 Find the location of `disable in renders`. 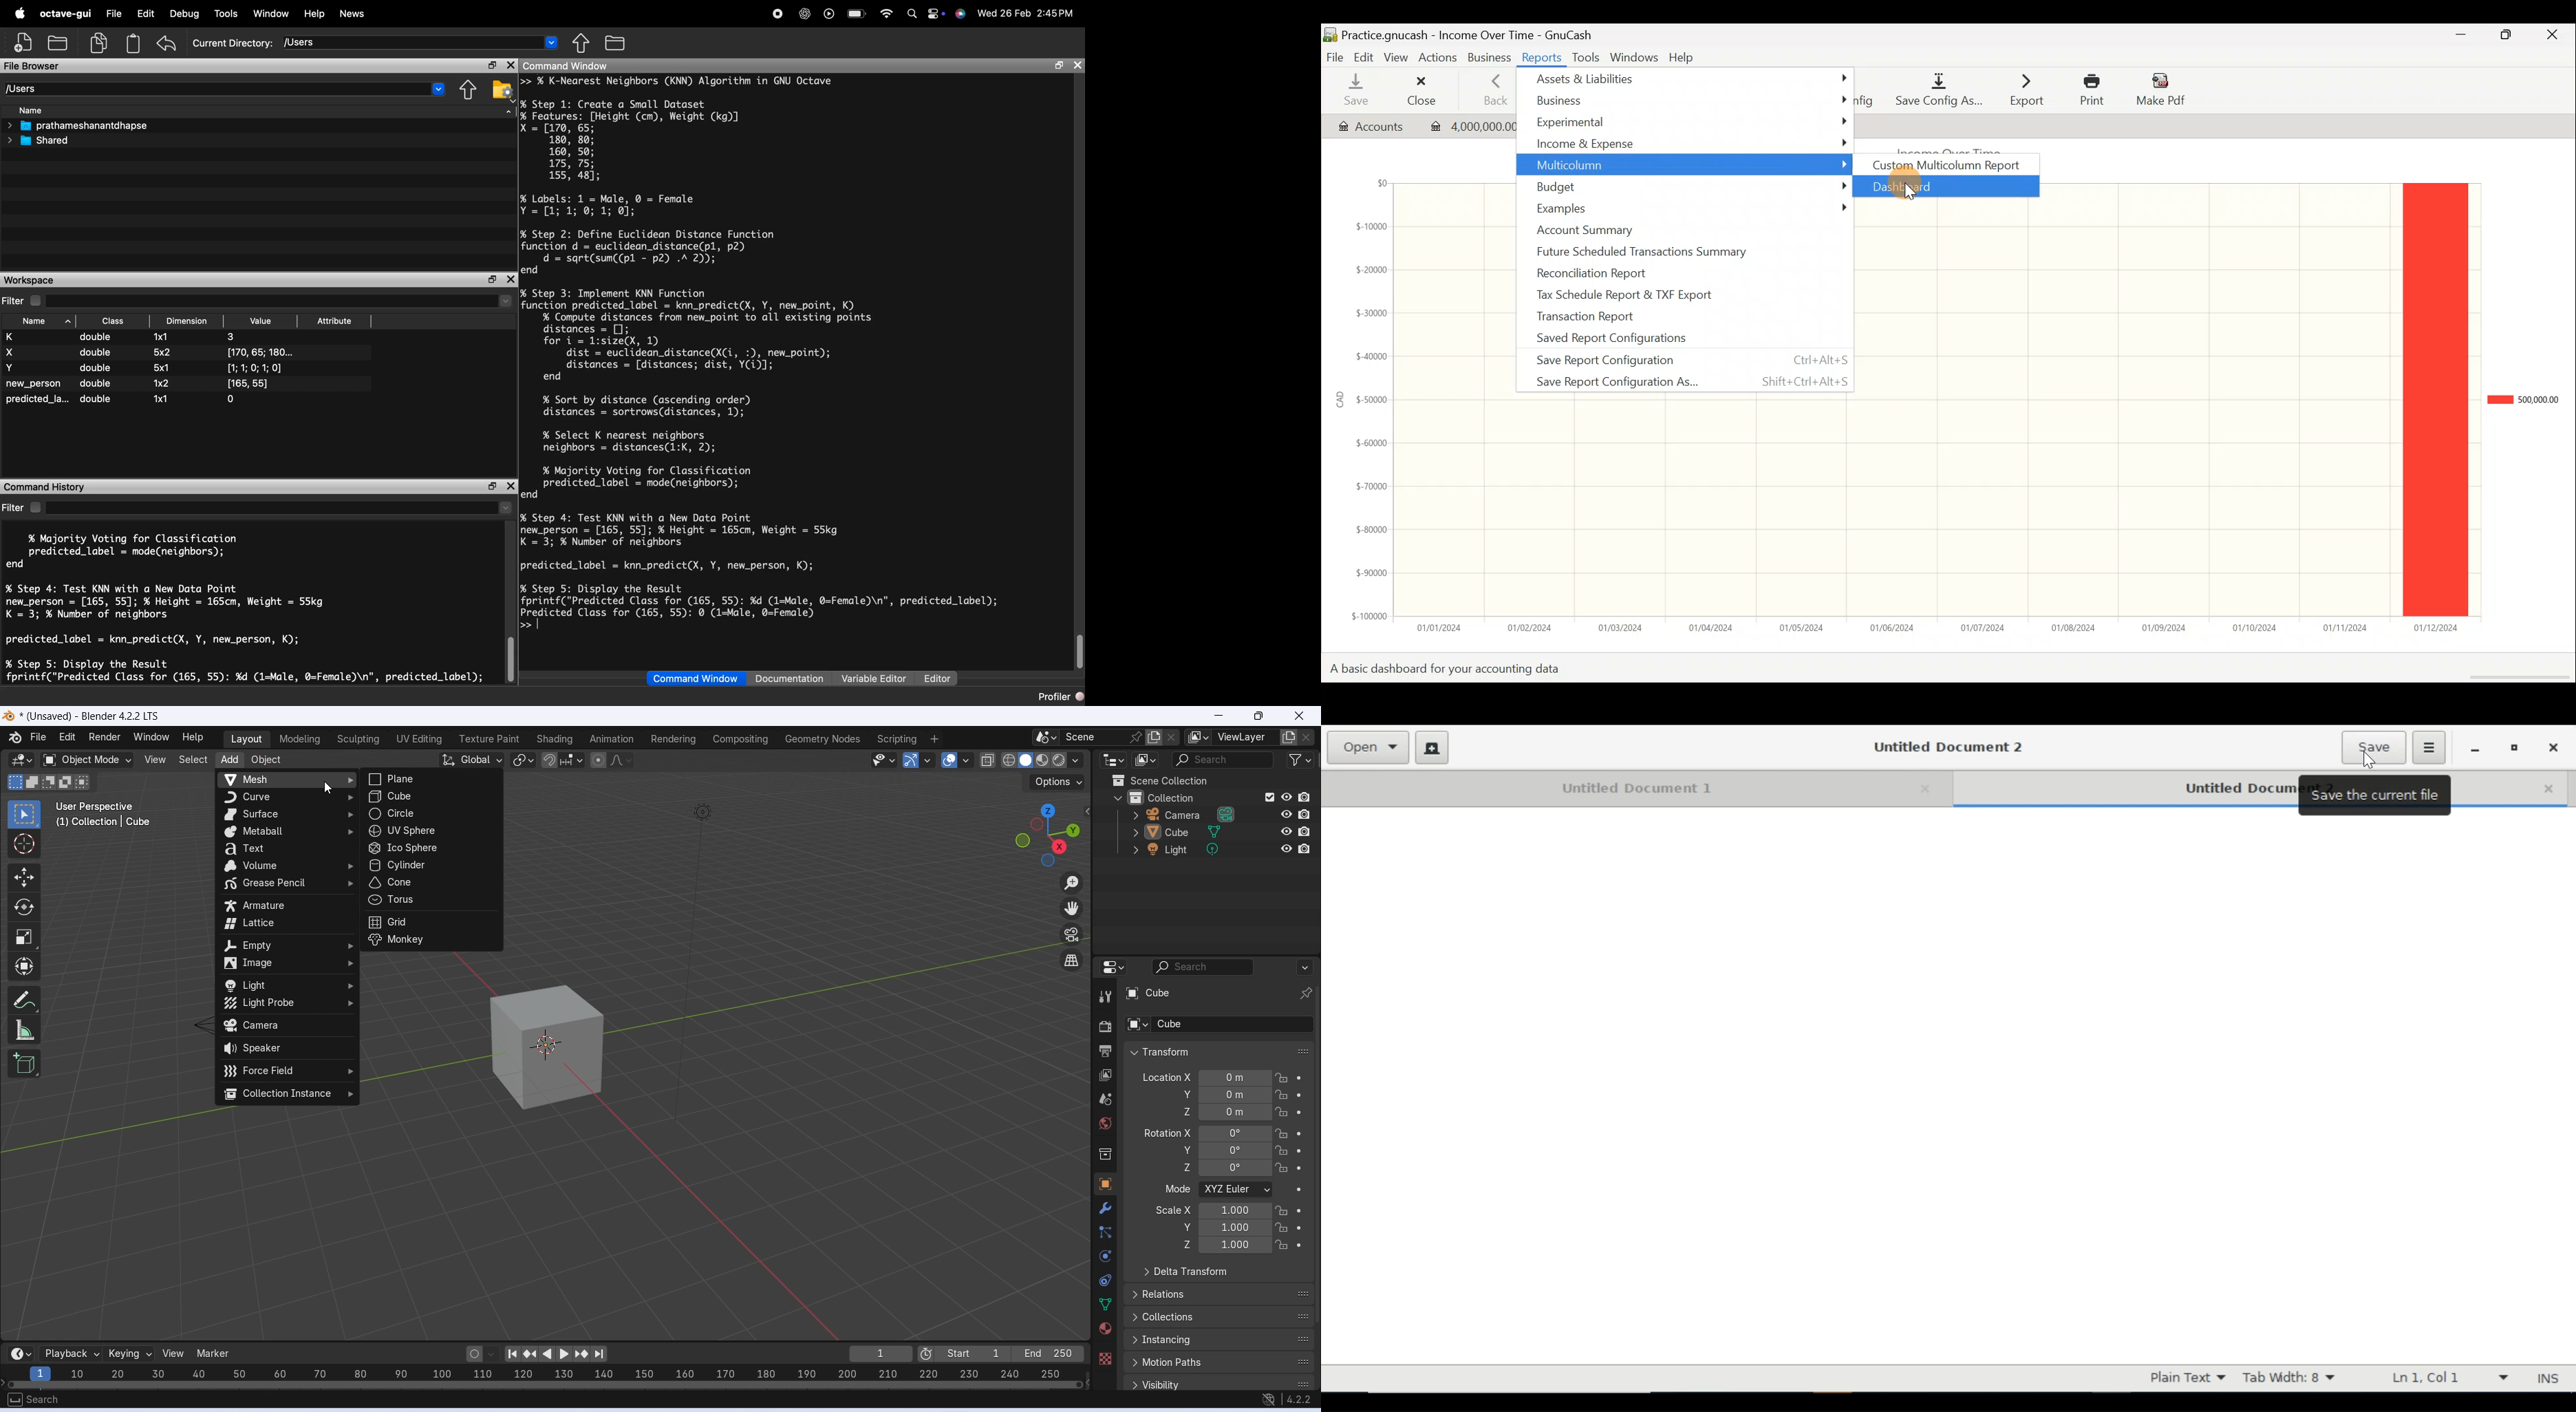

disable in renders is located at coordinates (1305, 798).